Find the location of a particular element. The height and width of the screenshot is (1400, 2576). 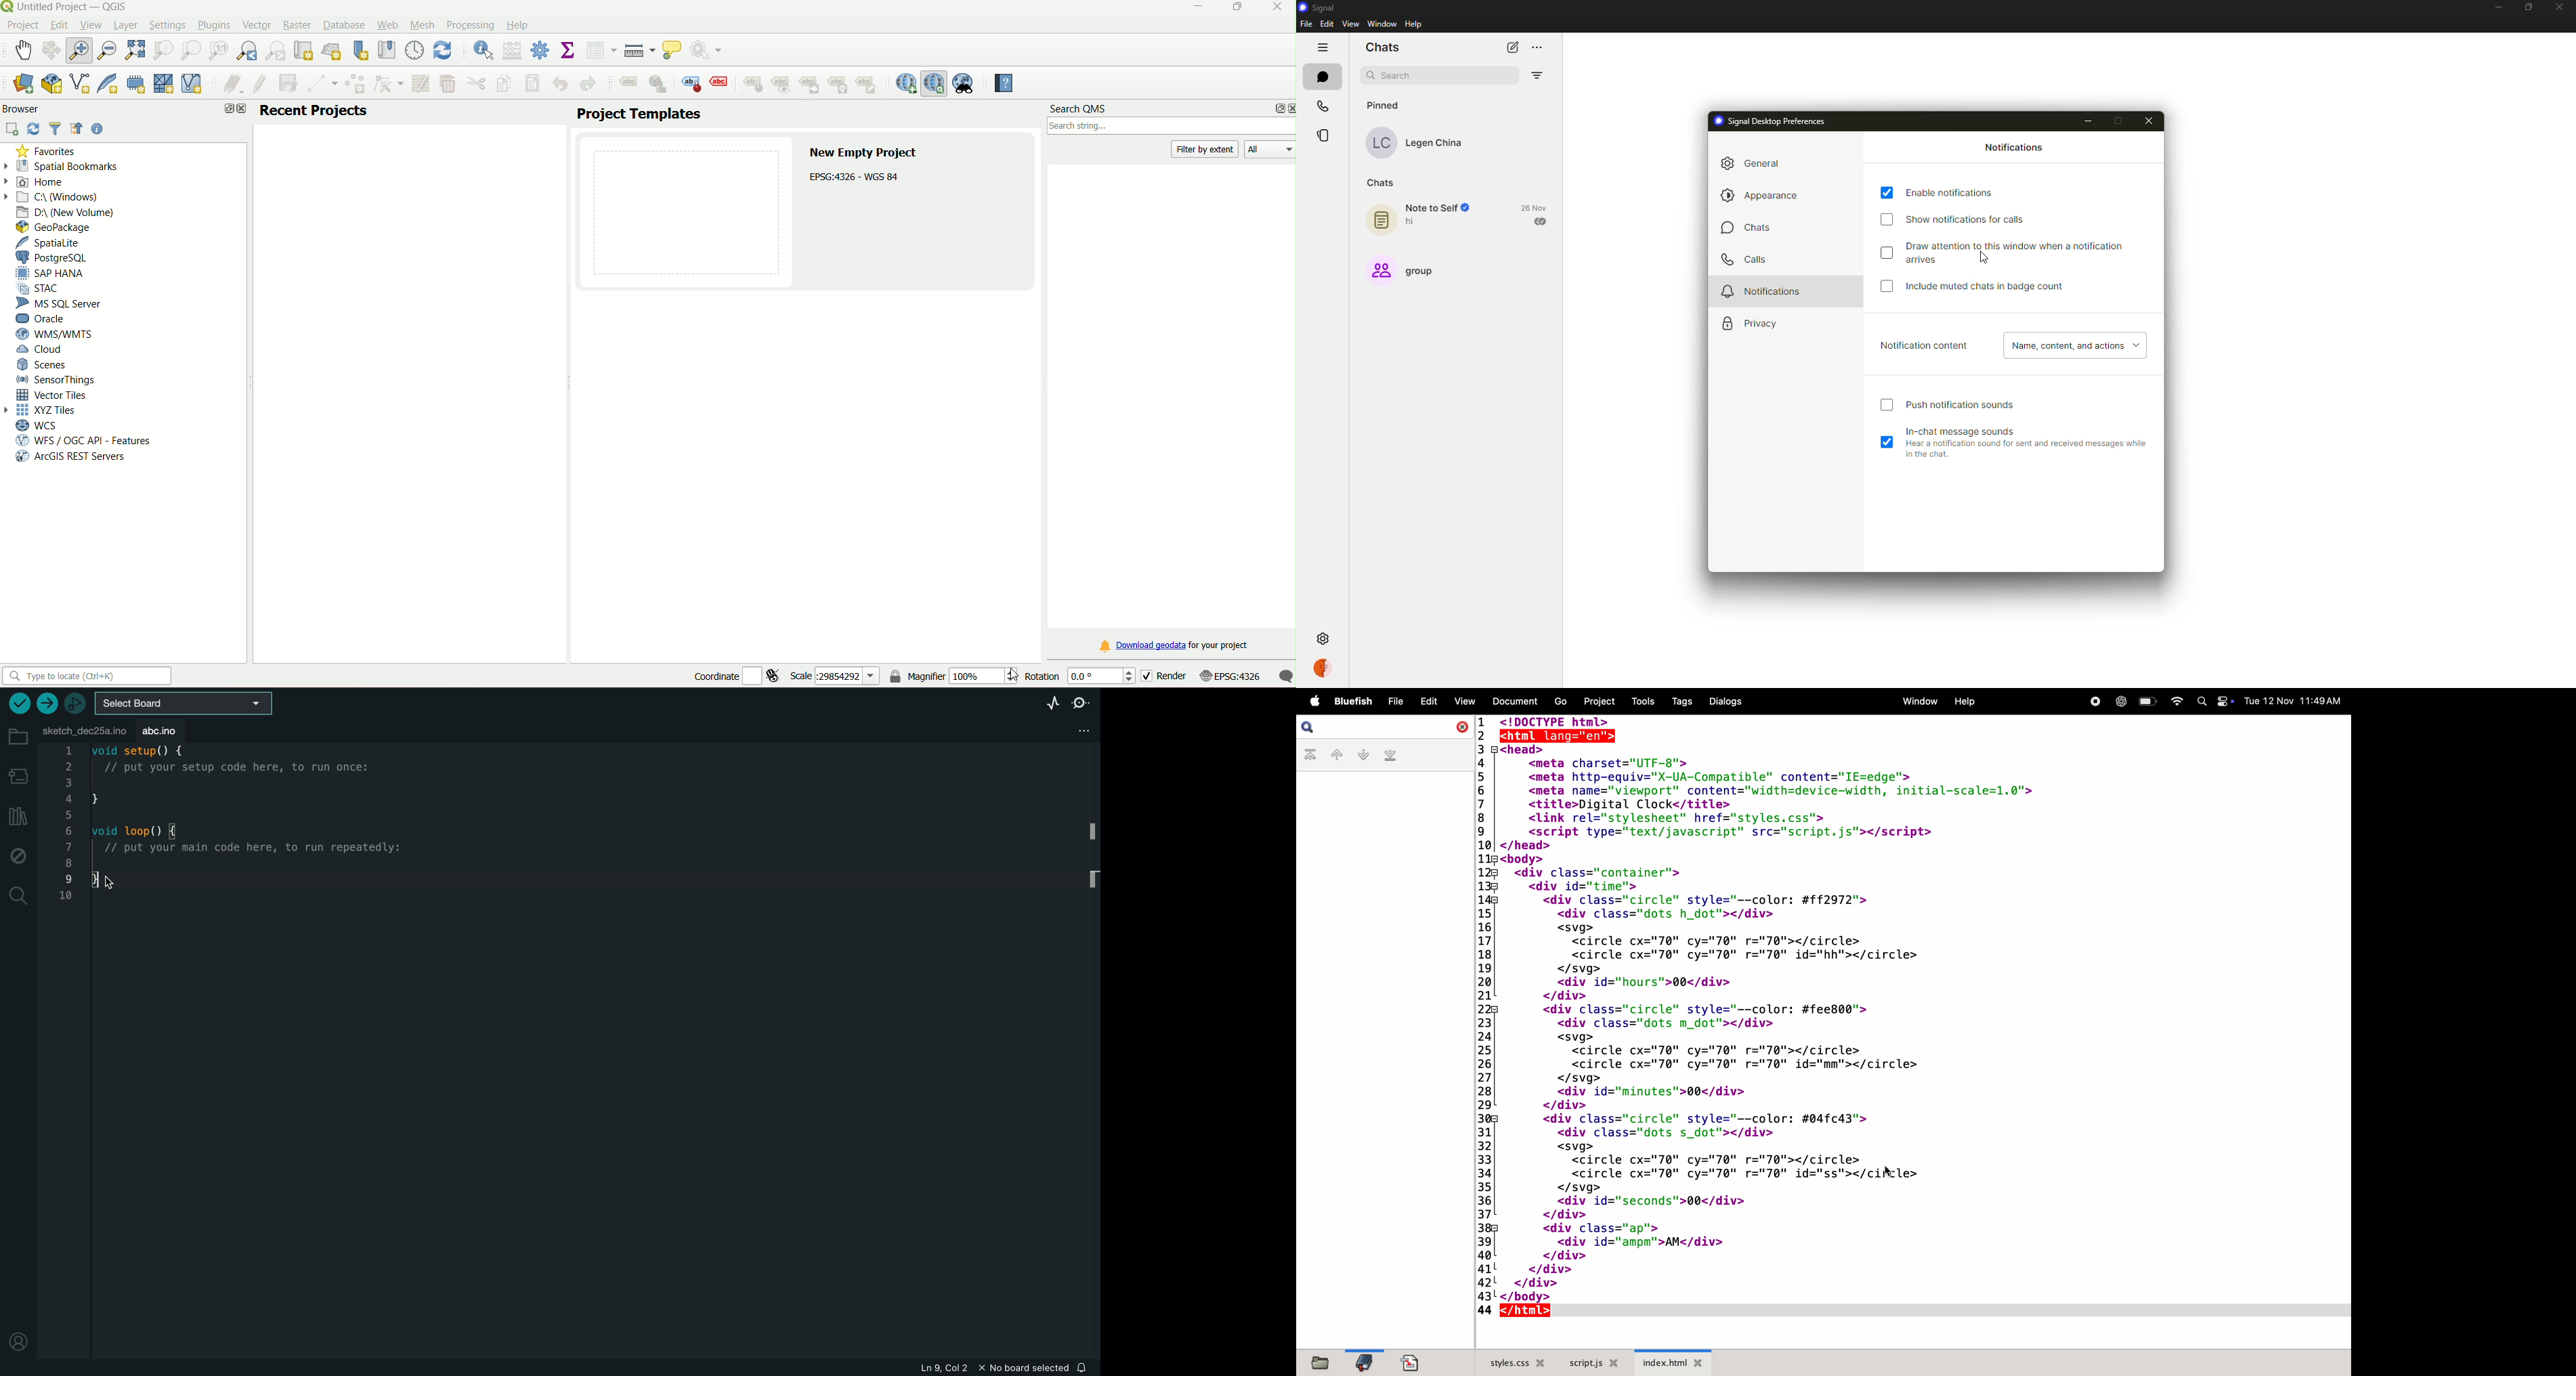

comment is located at coordinates (1285, 676).